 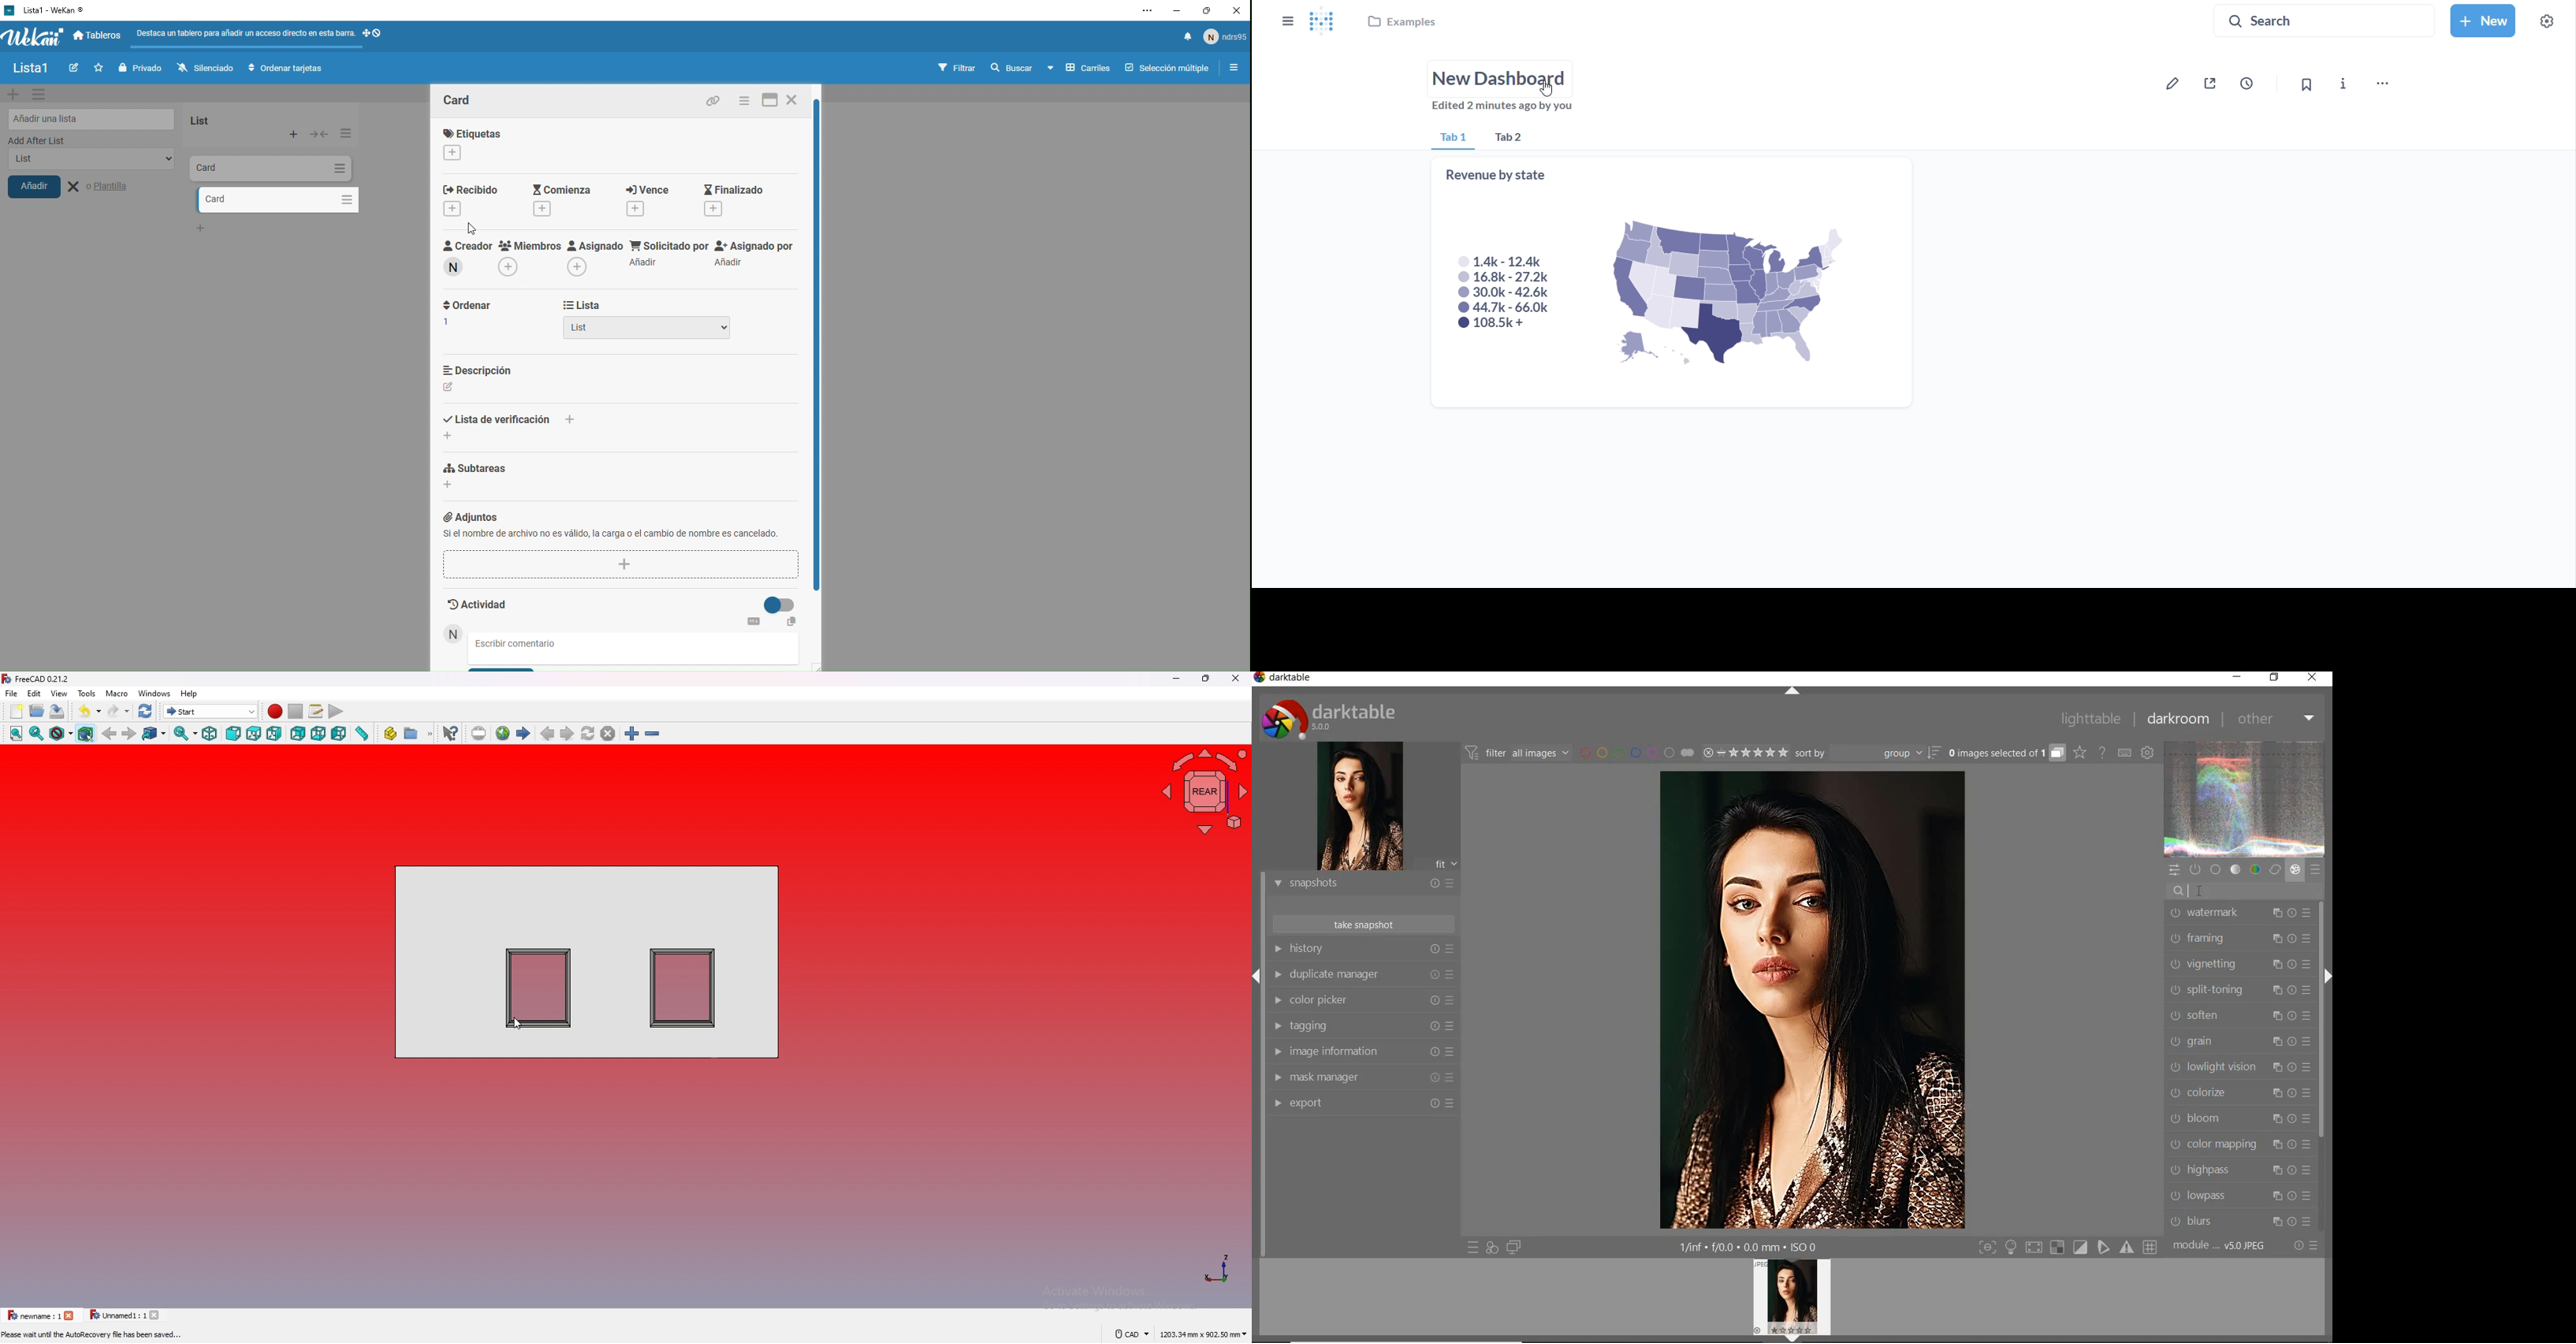 What do you see at coordinates (2214, 84) in the screenshot?
I see `sharing` at bounding box center [2214, 84].